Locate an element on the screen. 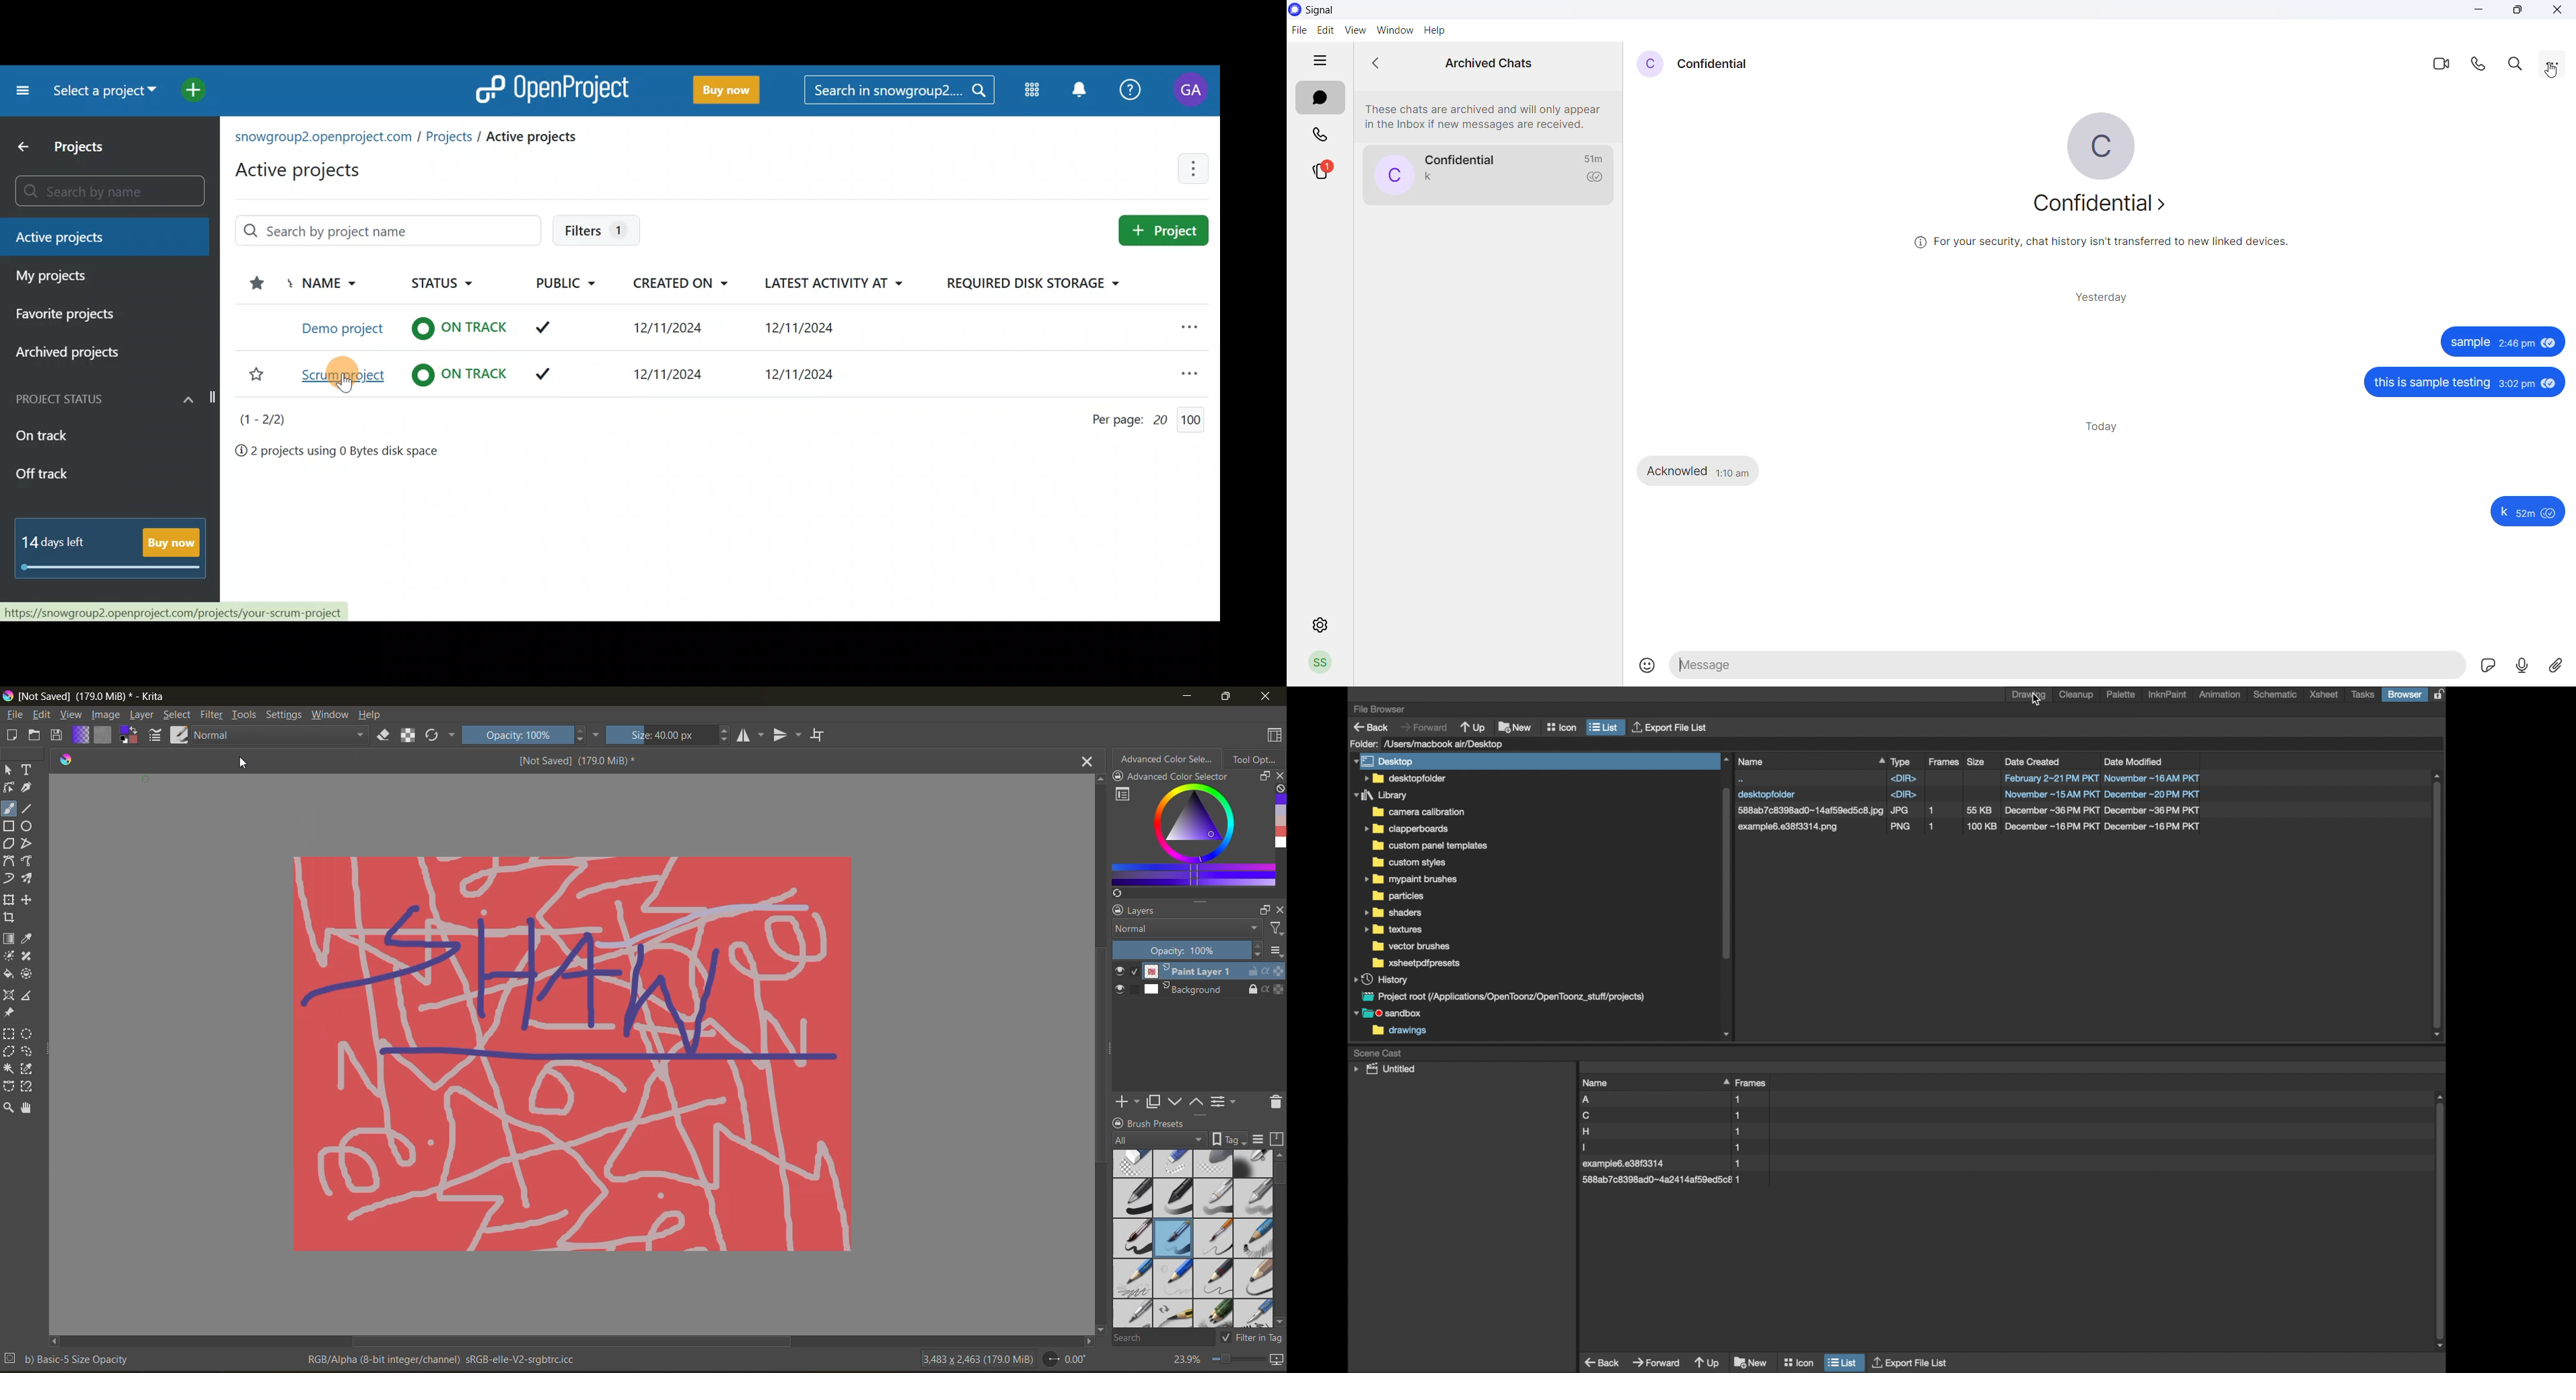  Opacity: 100% is located at coordinates (1186, 951).